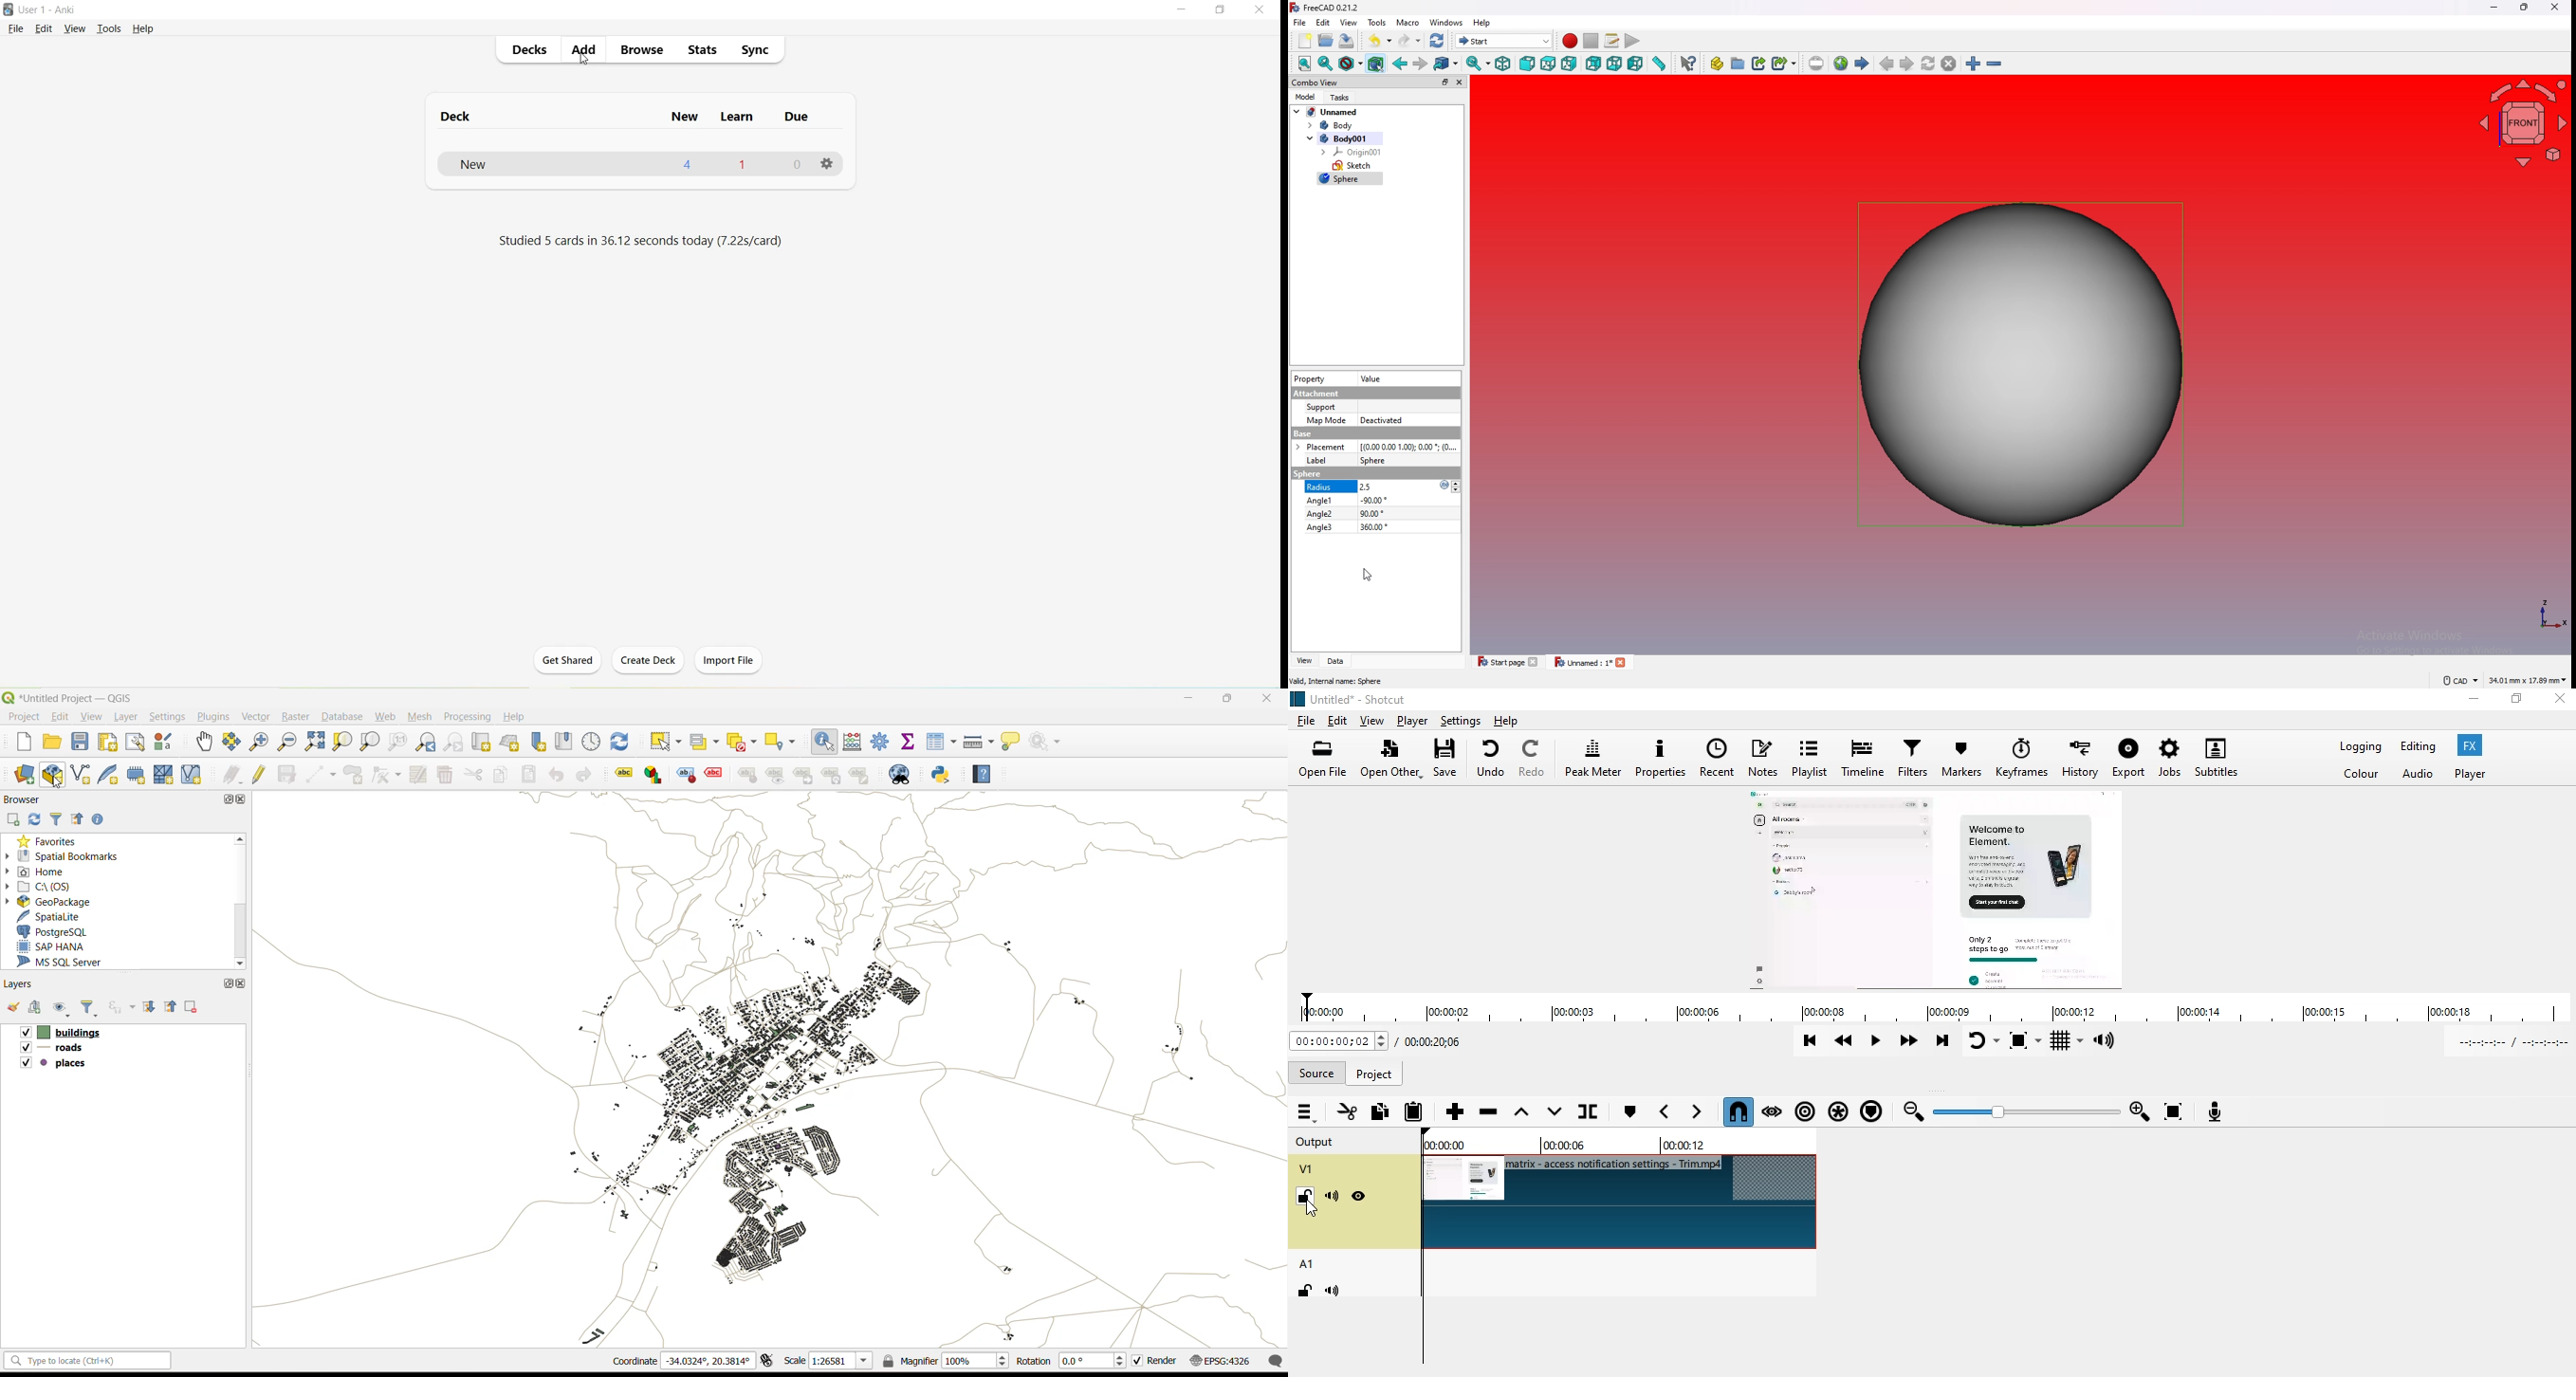 This screenshot has width=2576, height=1400. What do you see at coordinates (1184, 11) in the screenshot?
I see `Minimize` at bounding box center [1184, 11].